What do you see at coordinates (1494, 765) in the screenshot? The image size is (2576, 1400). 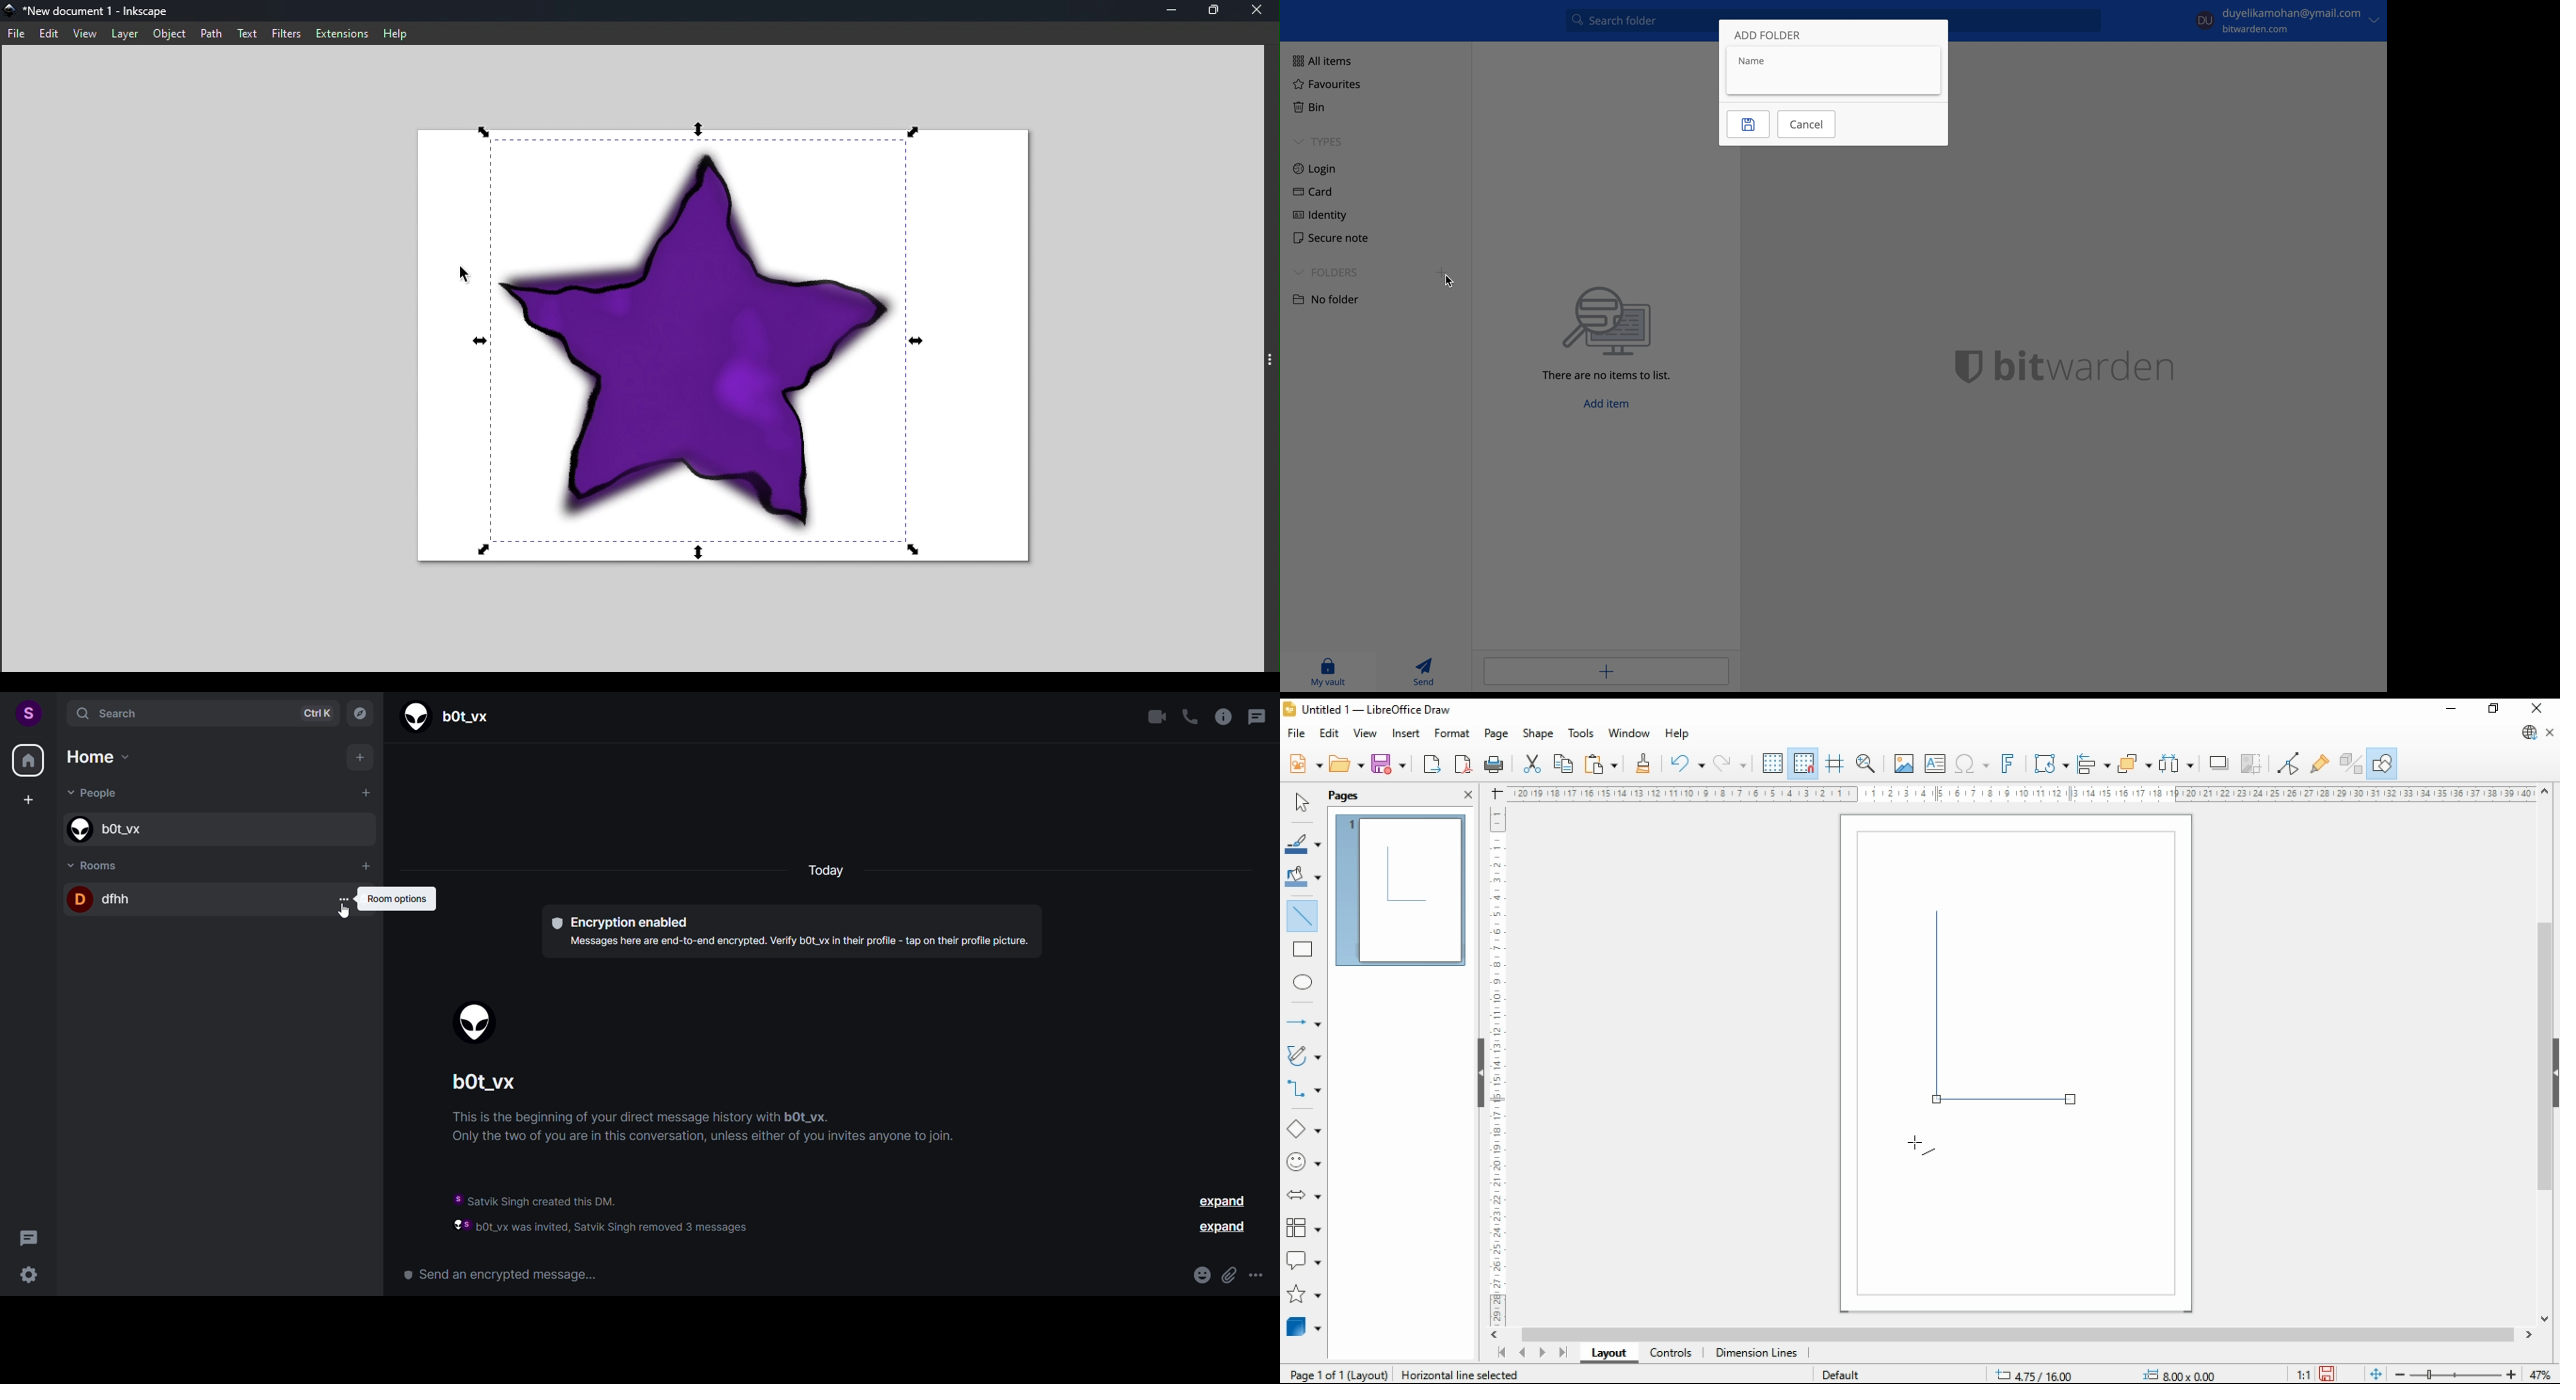 I see `print` at bounding box center [1494, 765].